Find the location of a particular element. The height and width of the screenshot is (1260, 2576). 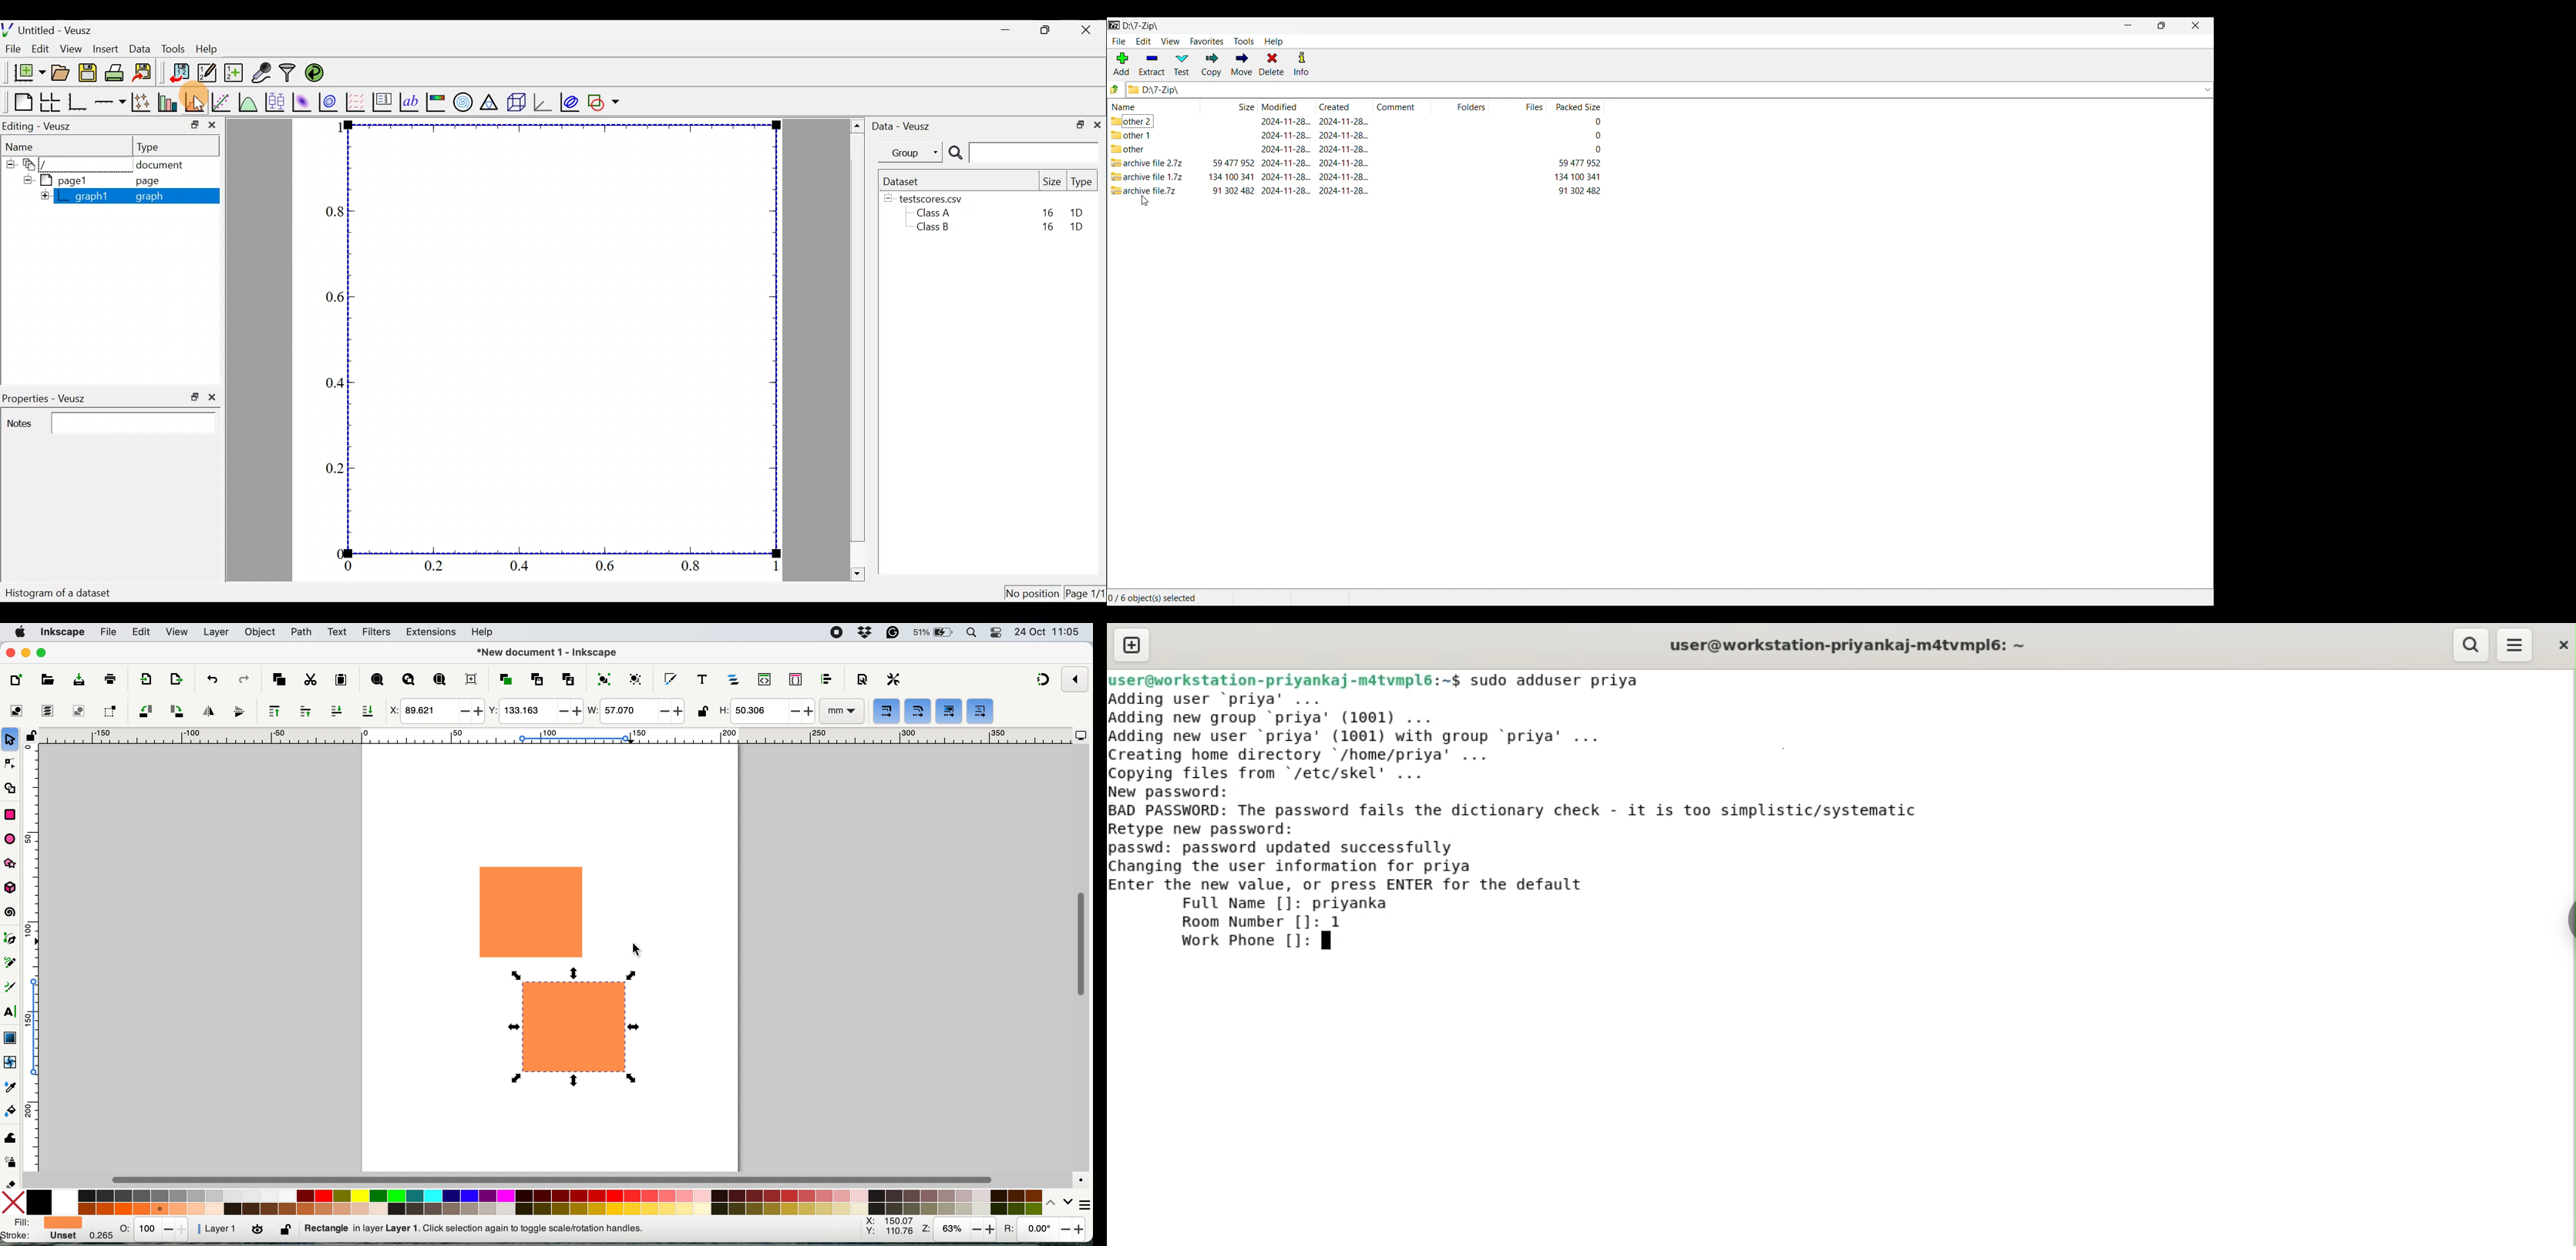

Restore down is located at coordinates (1079, 126).